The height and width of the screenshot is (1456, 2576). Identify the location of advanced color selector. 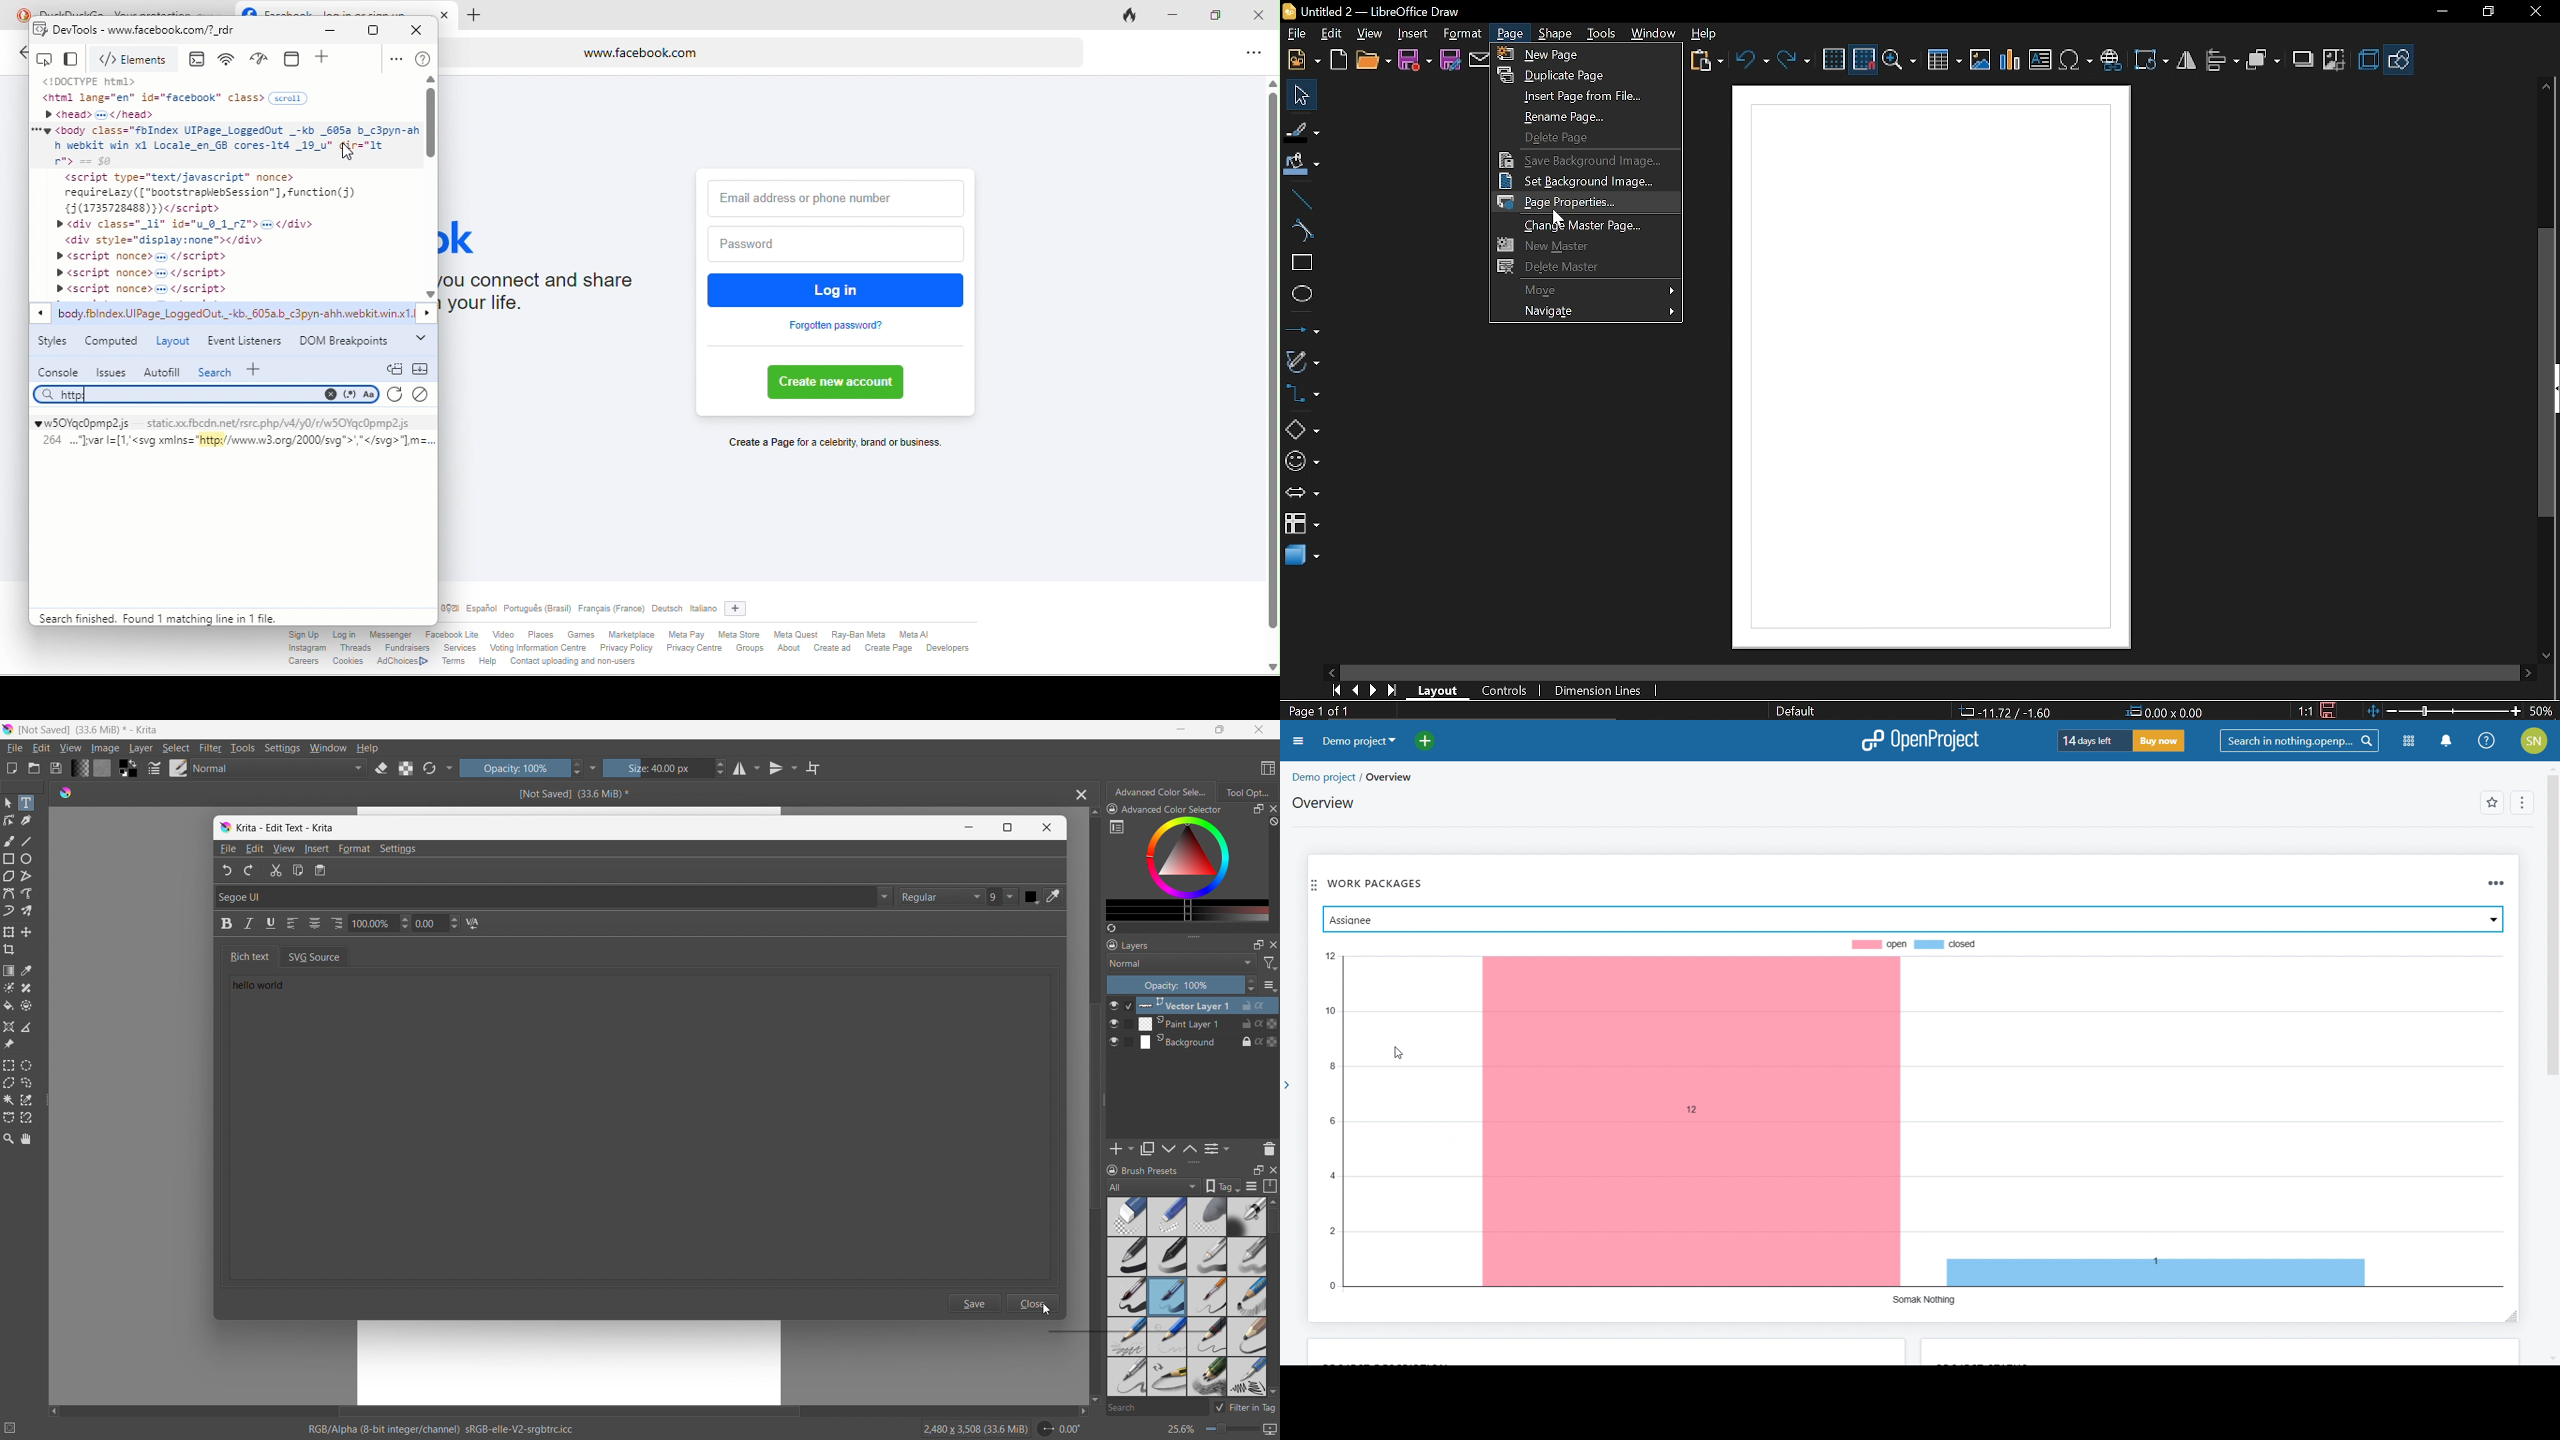
(1165, 809).